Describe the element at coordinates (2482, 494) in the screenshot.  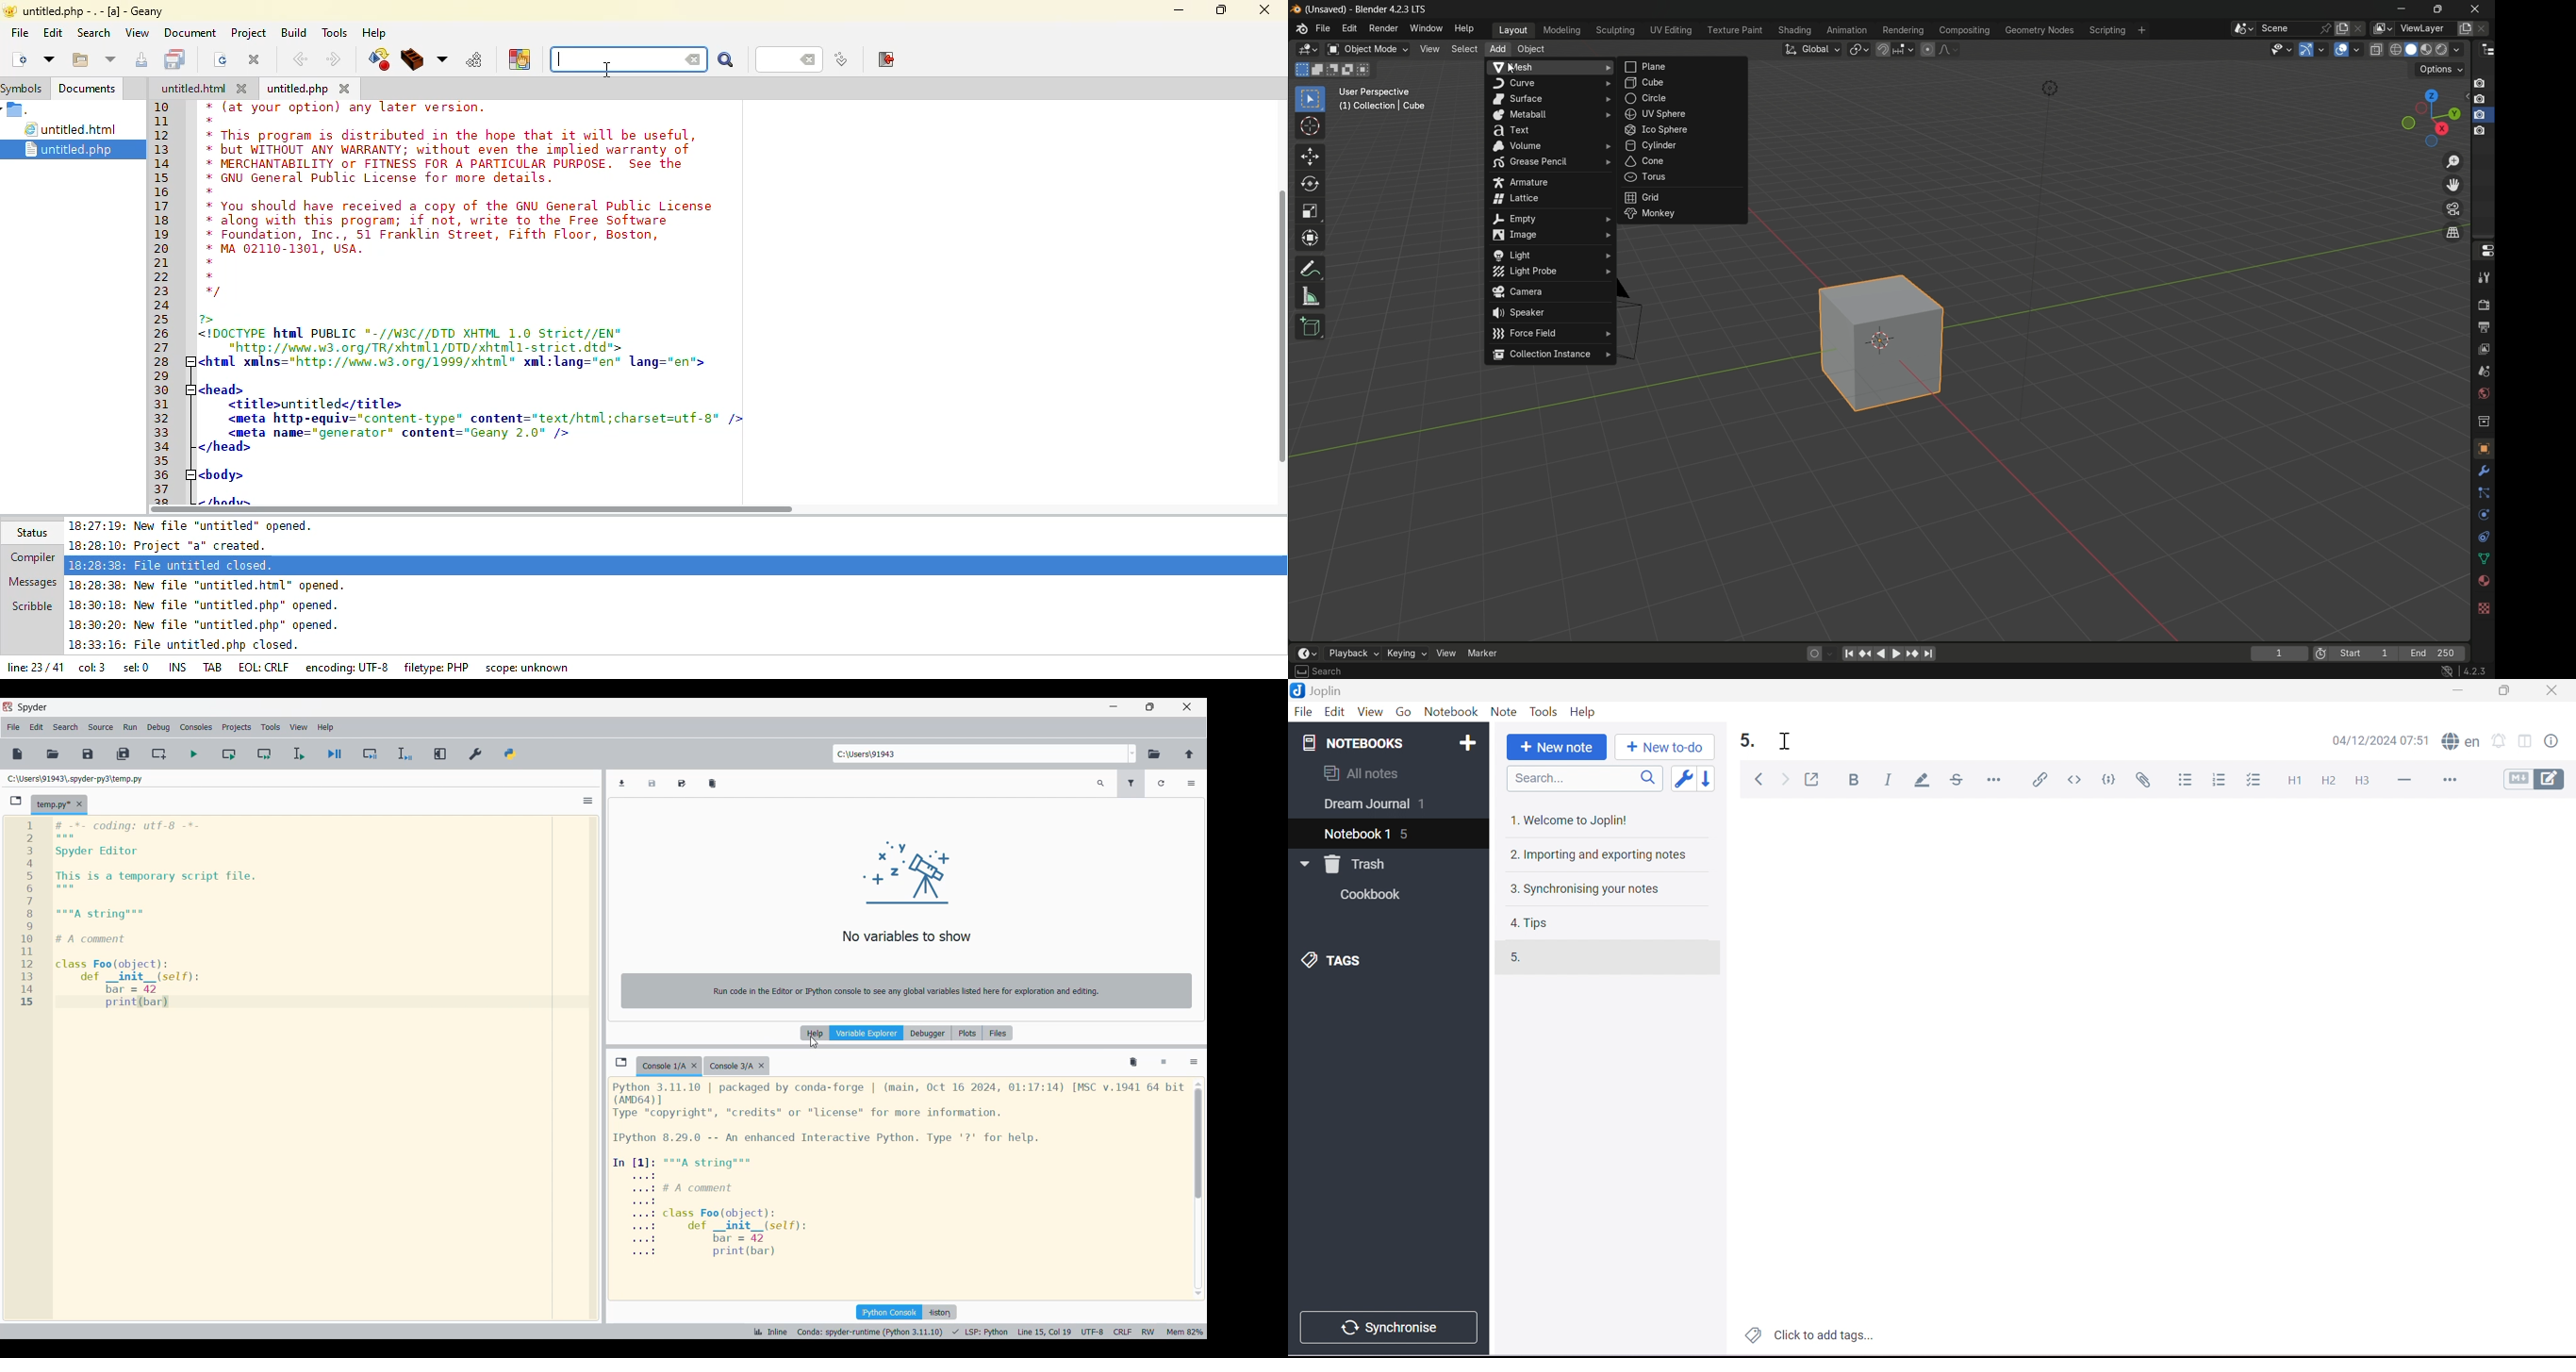
I see `particle` at that location.